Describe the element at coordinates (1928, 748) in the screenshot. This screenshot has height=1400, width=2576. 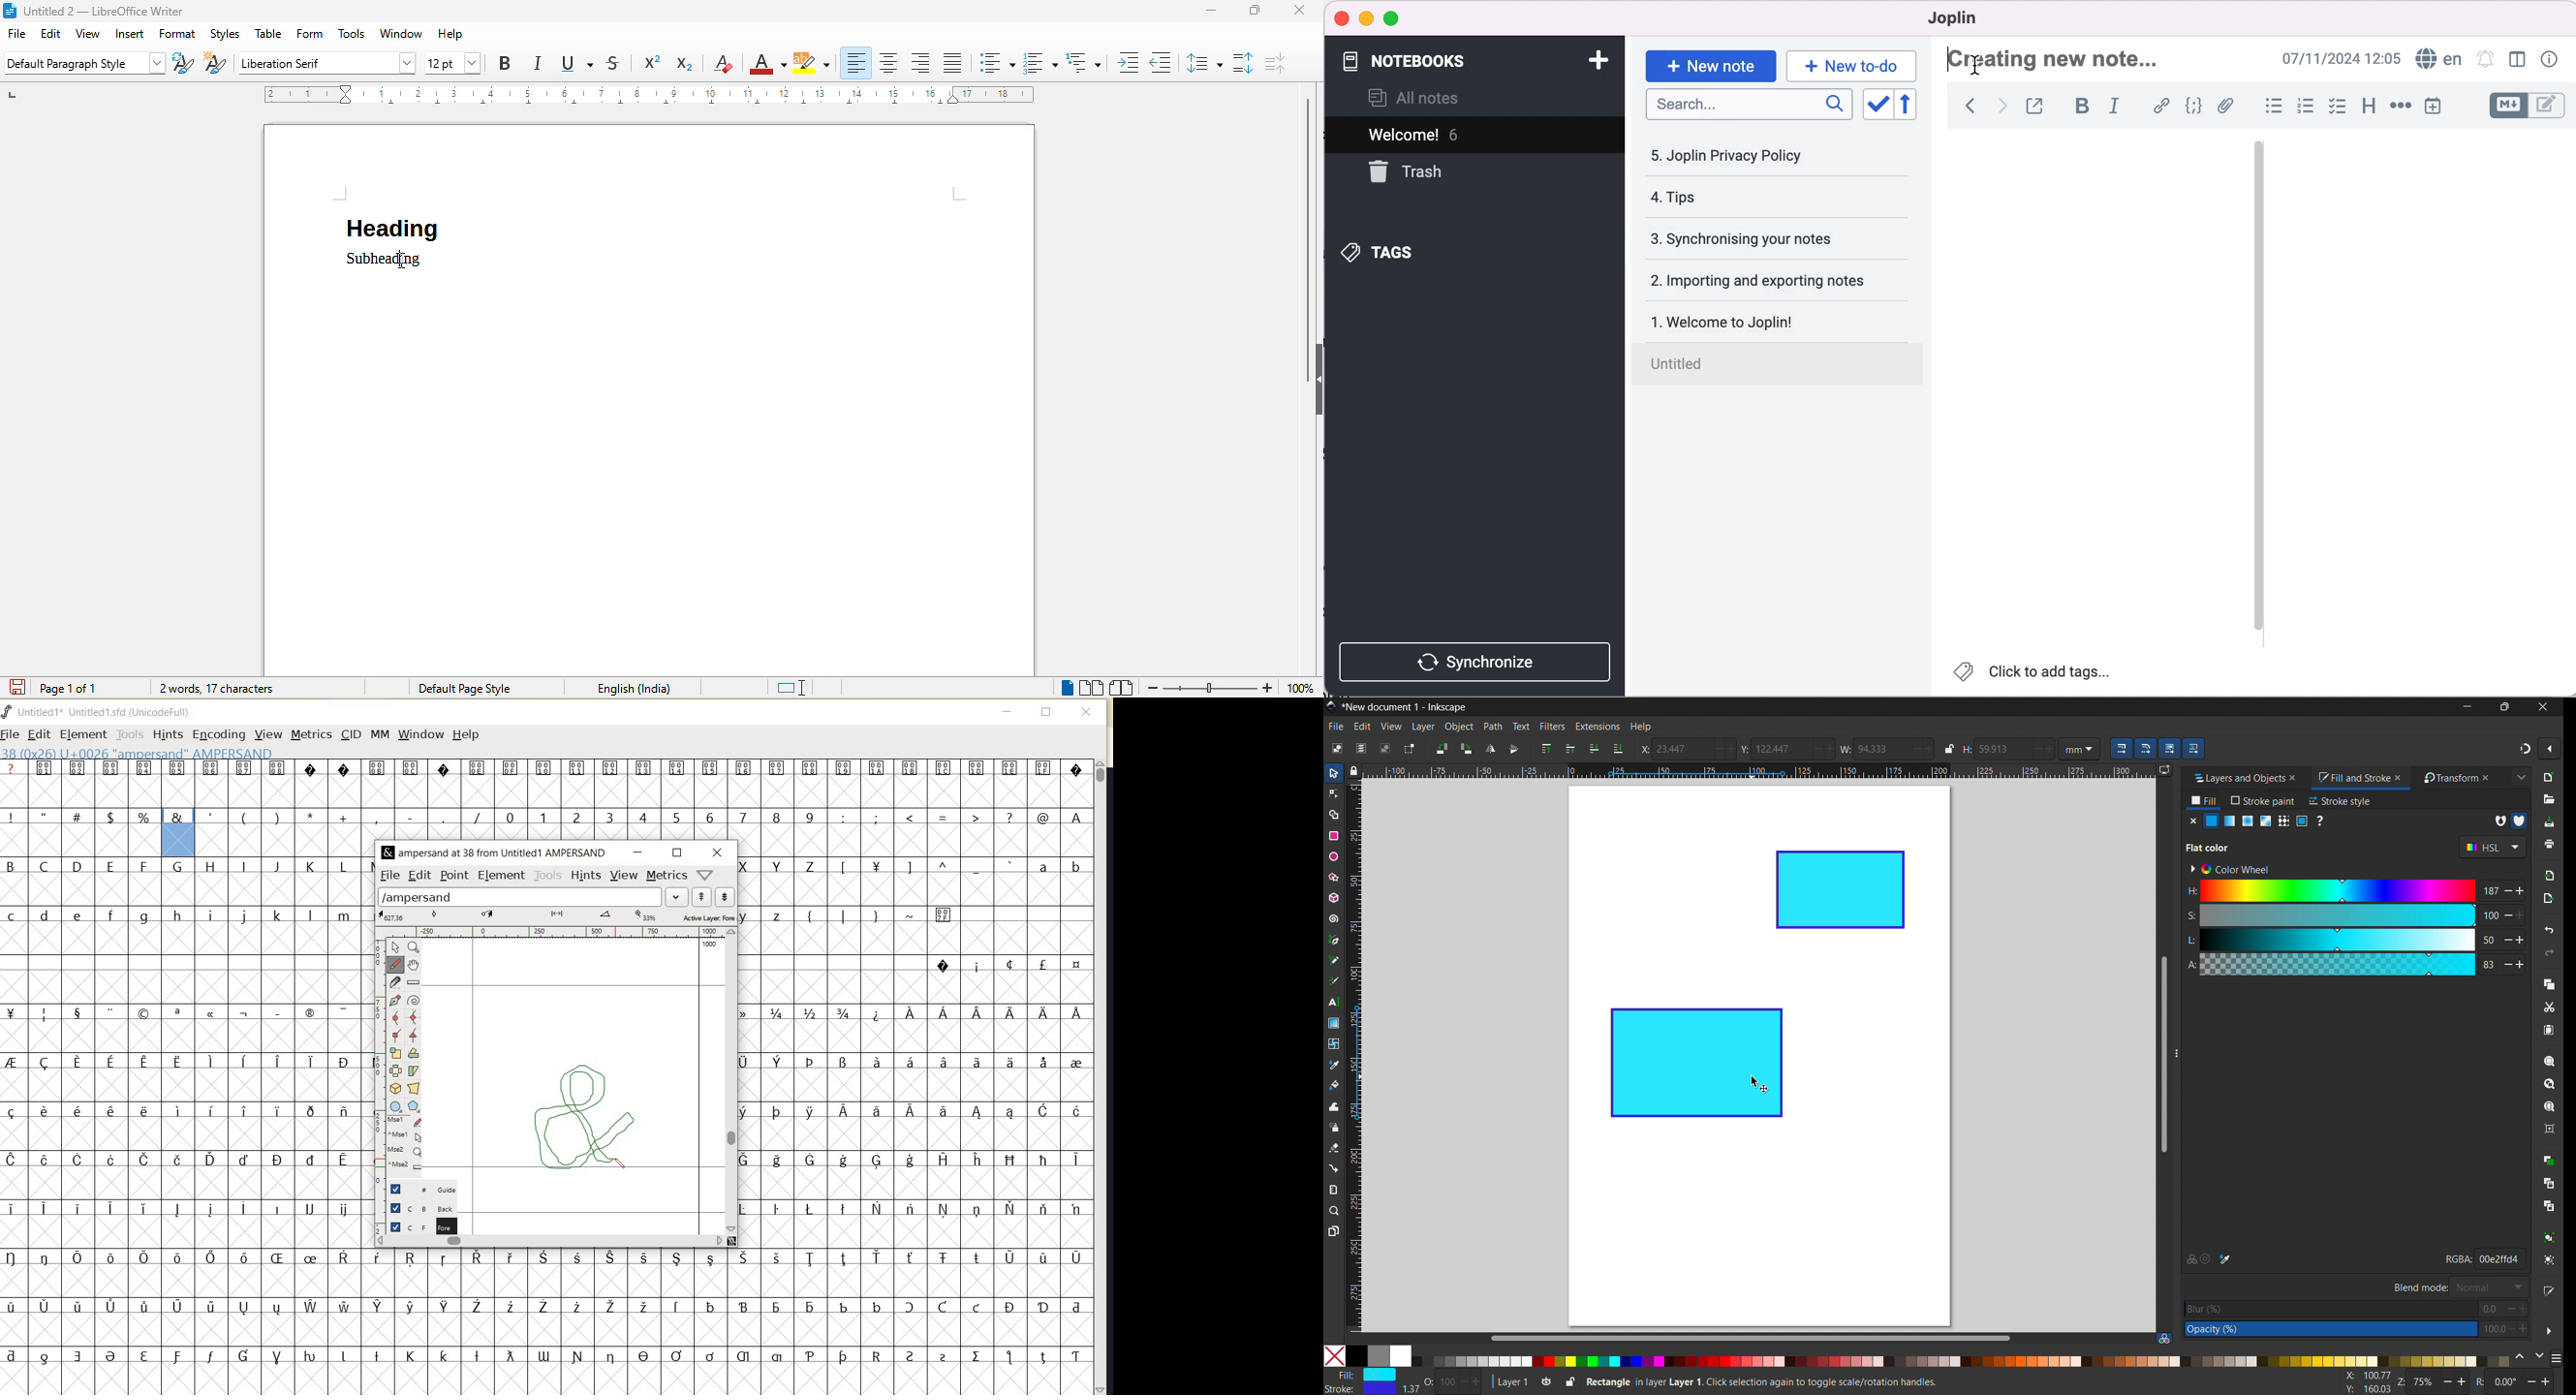
I see `Add/ increase` at that location.